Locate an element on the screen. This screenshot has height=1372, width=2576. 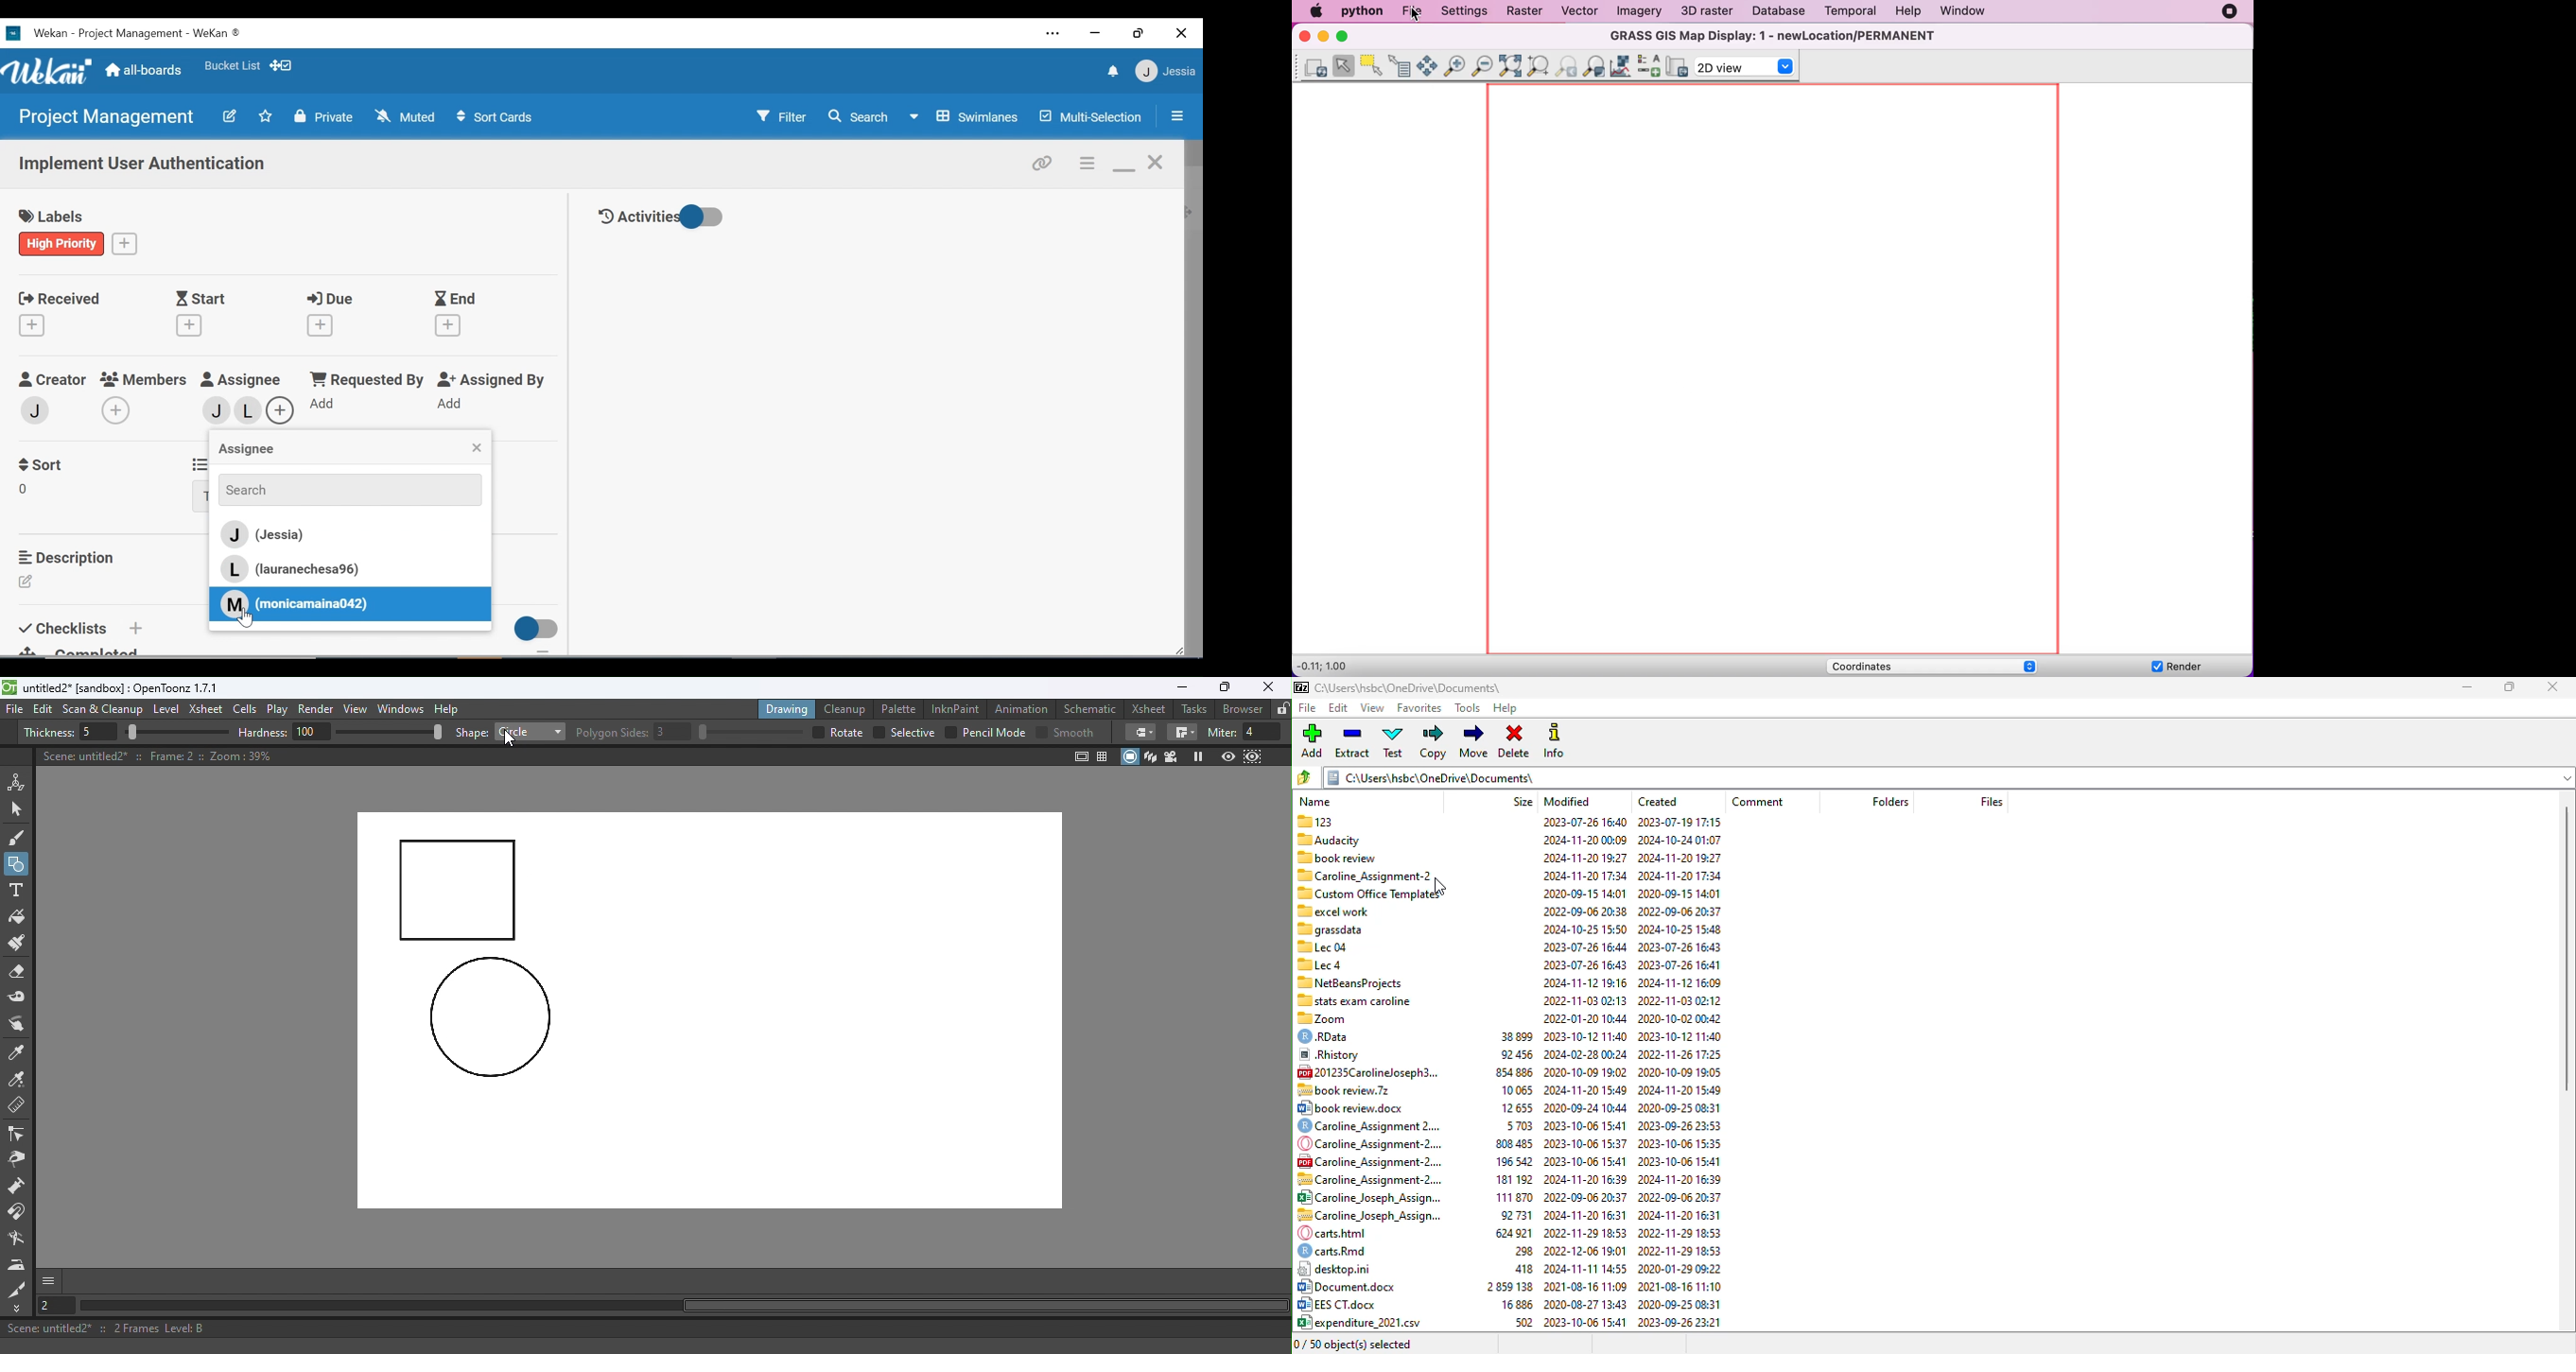
2023-10-06 15:41 is located at coordinates (1584, 1162).